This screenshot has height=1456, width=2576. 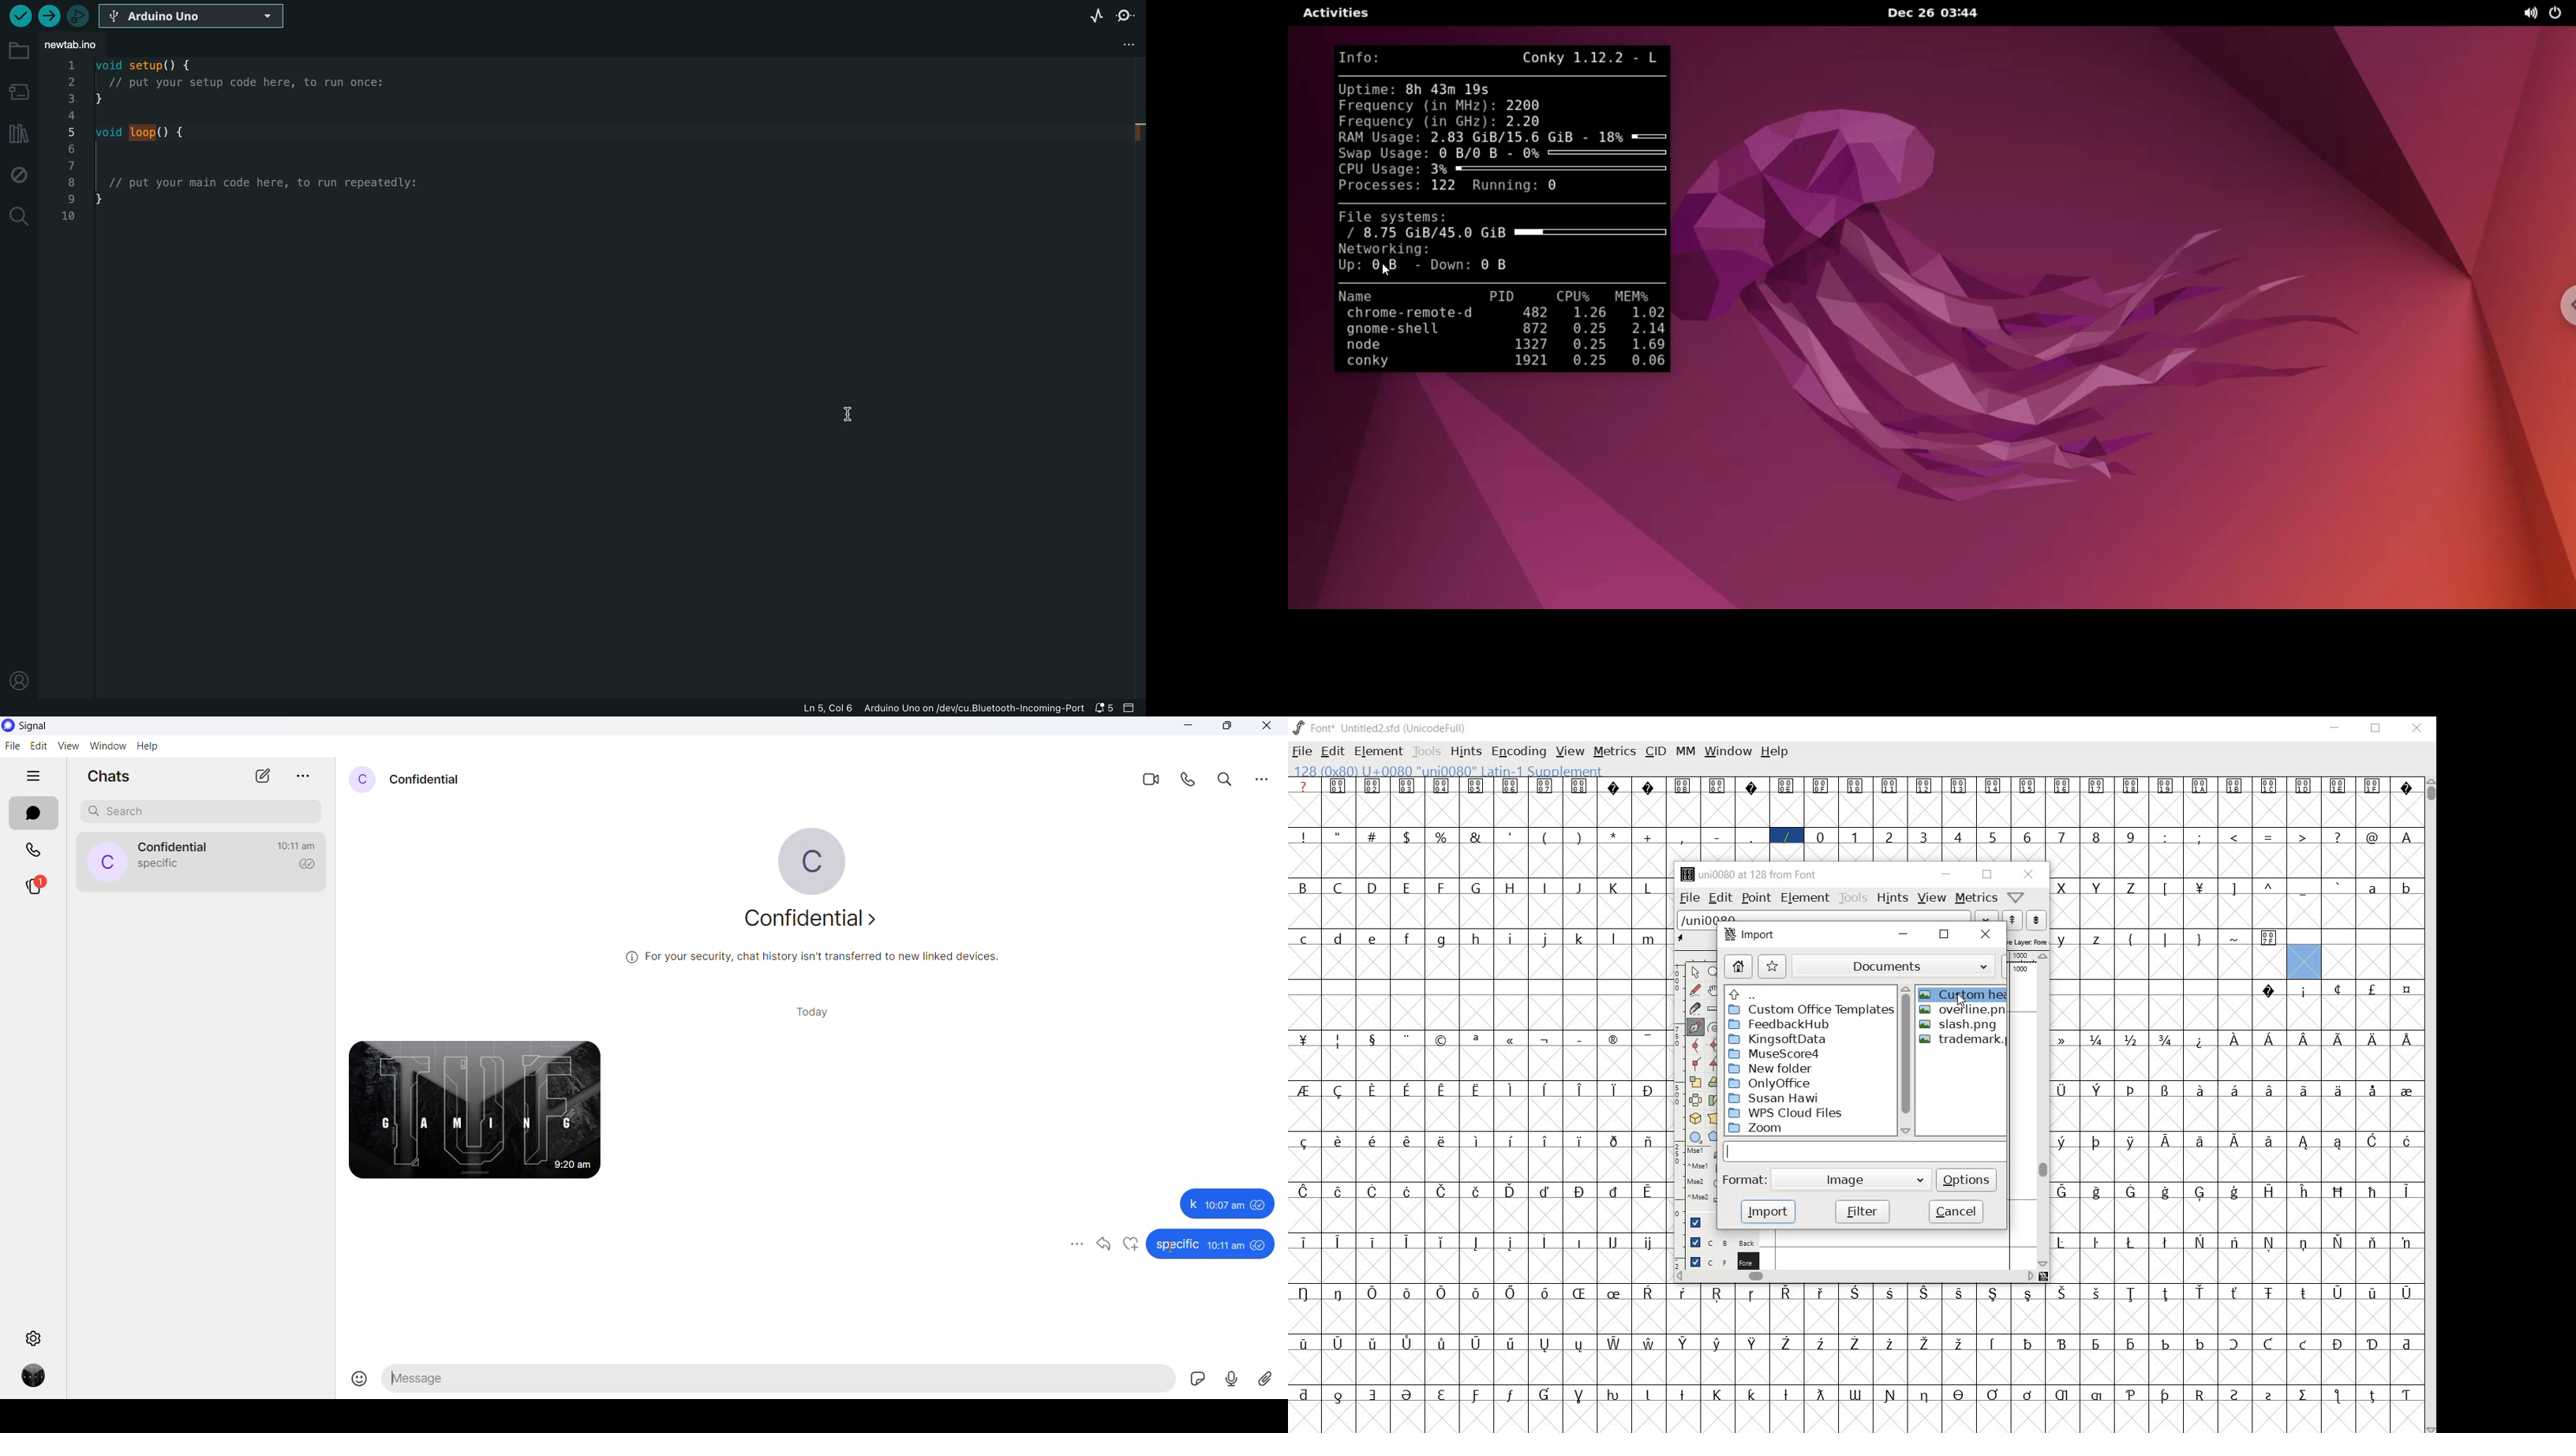 I want to click on glyph, so click(x=2131, y=1242).